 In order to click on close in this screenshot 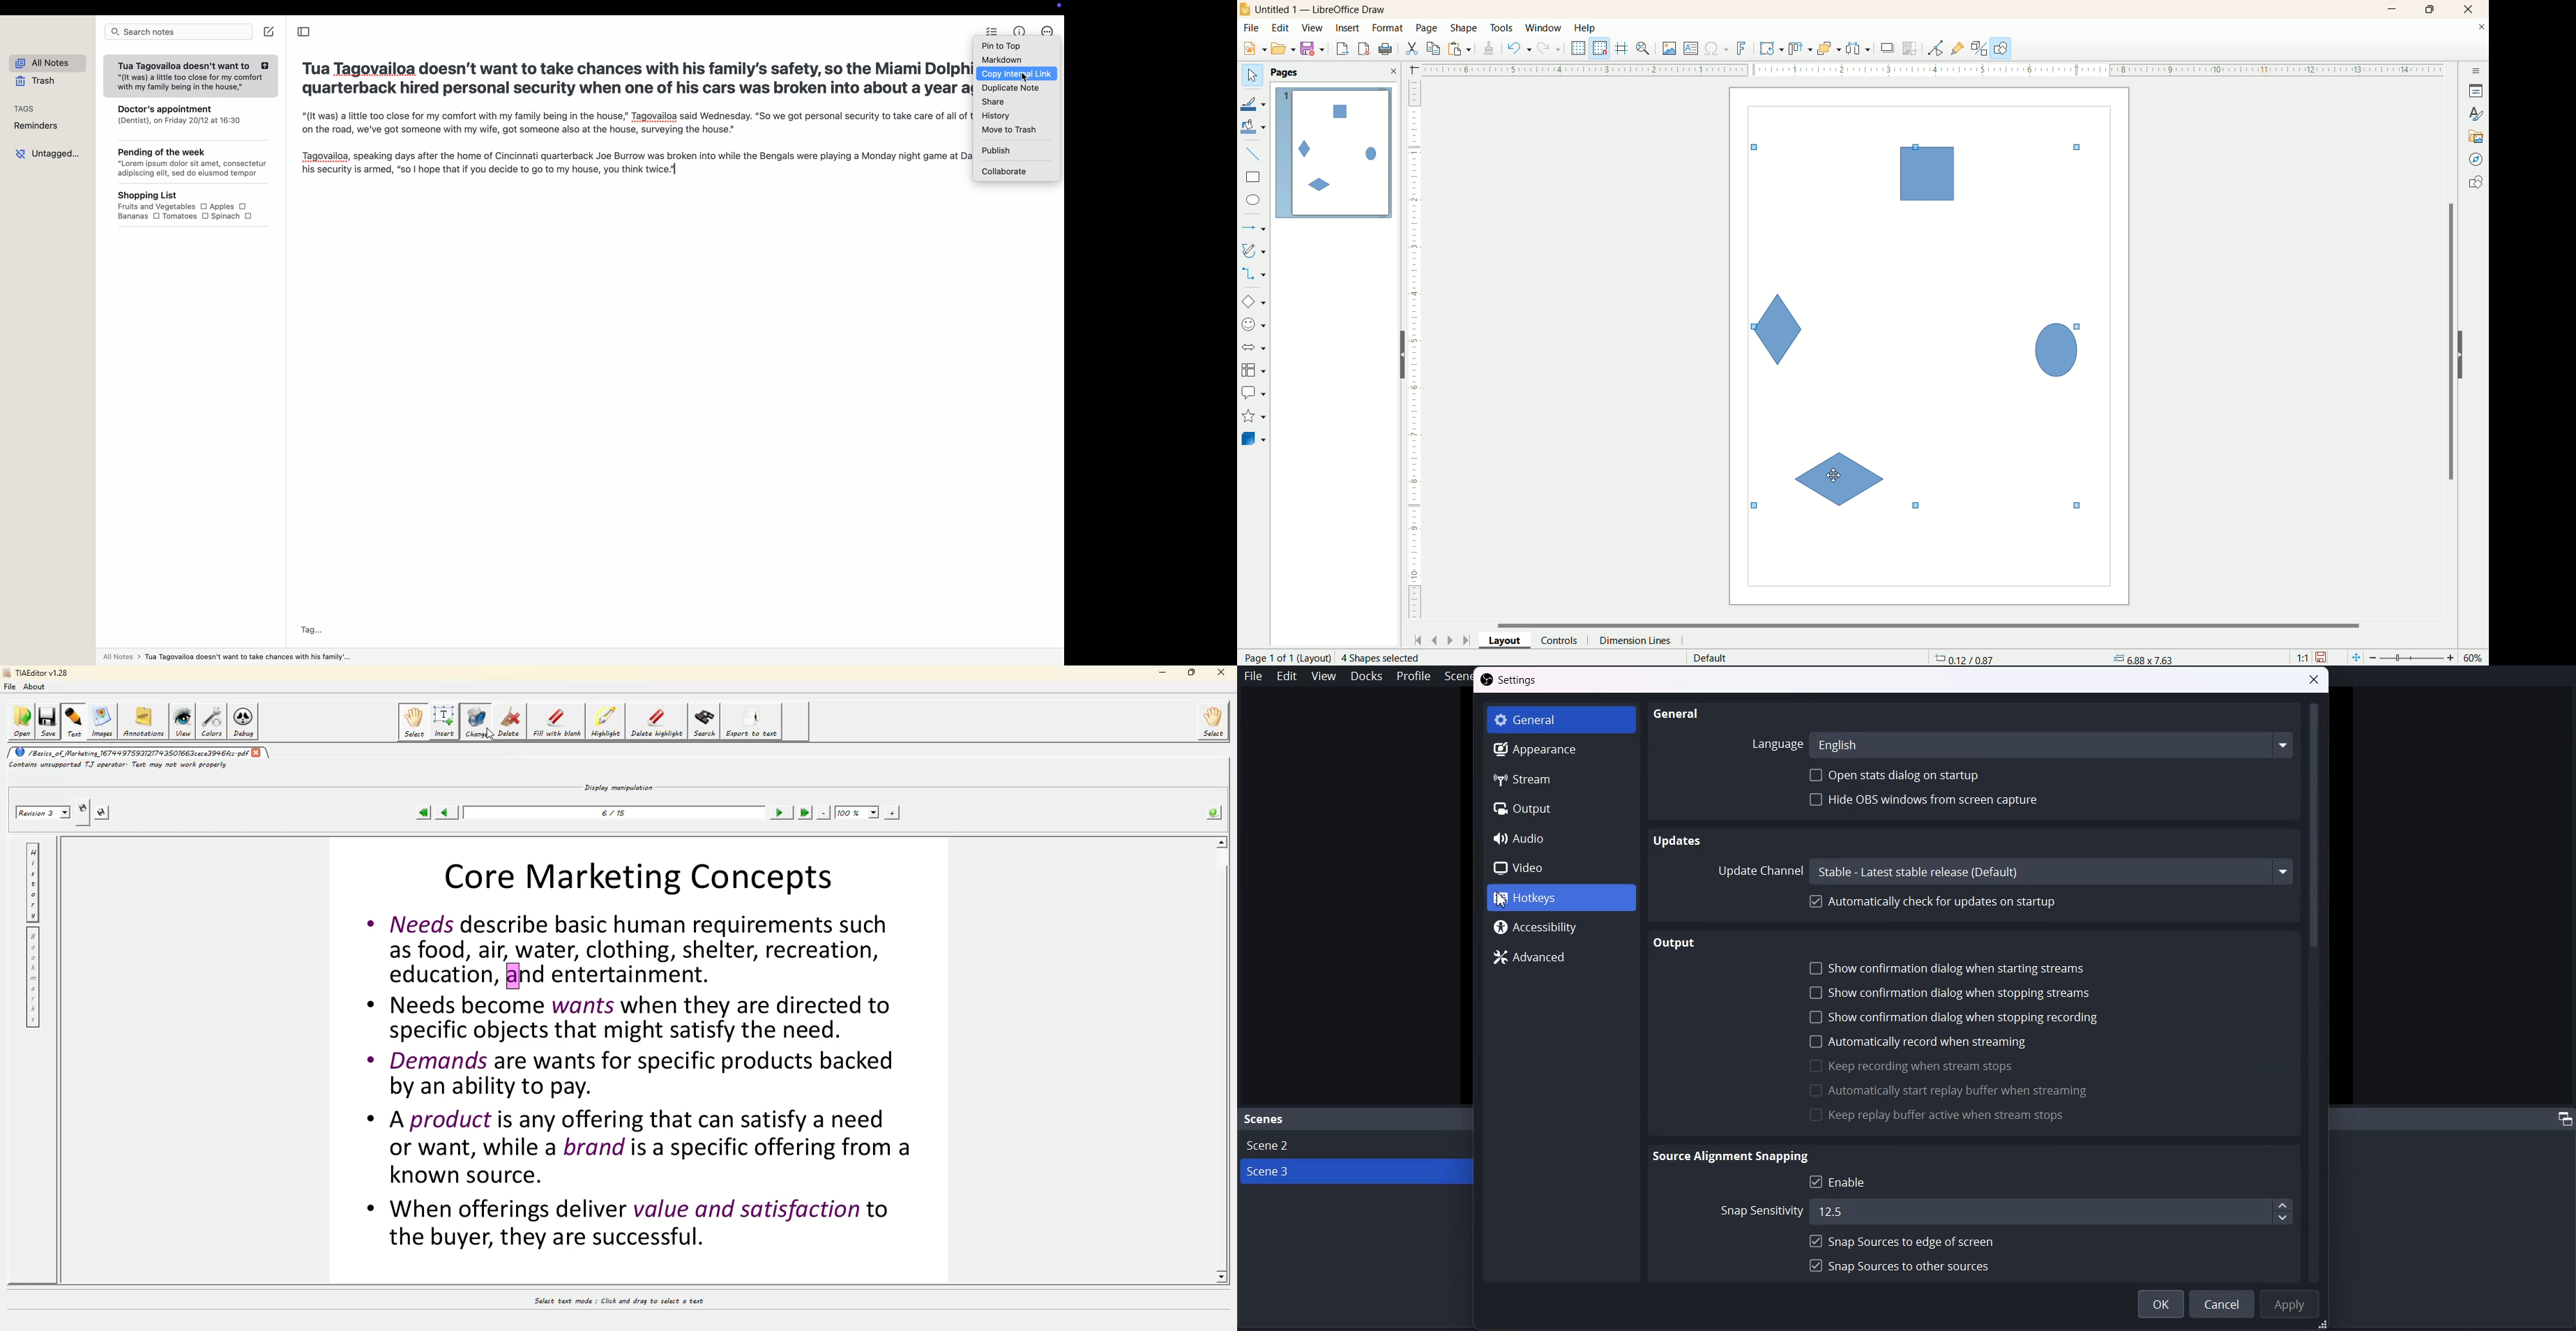, I will do `click(1393, 71)`.